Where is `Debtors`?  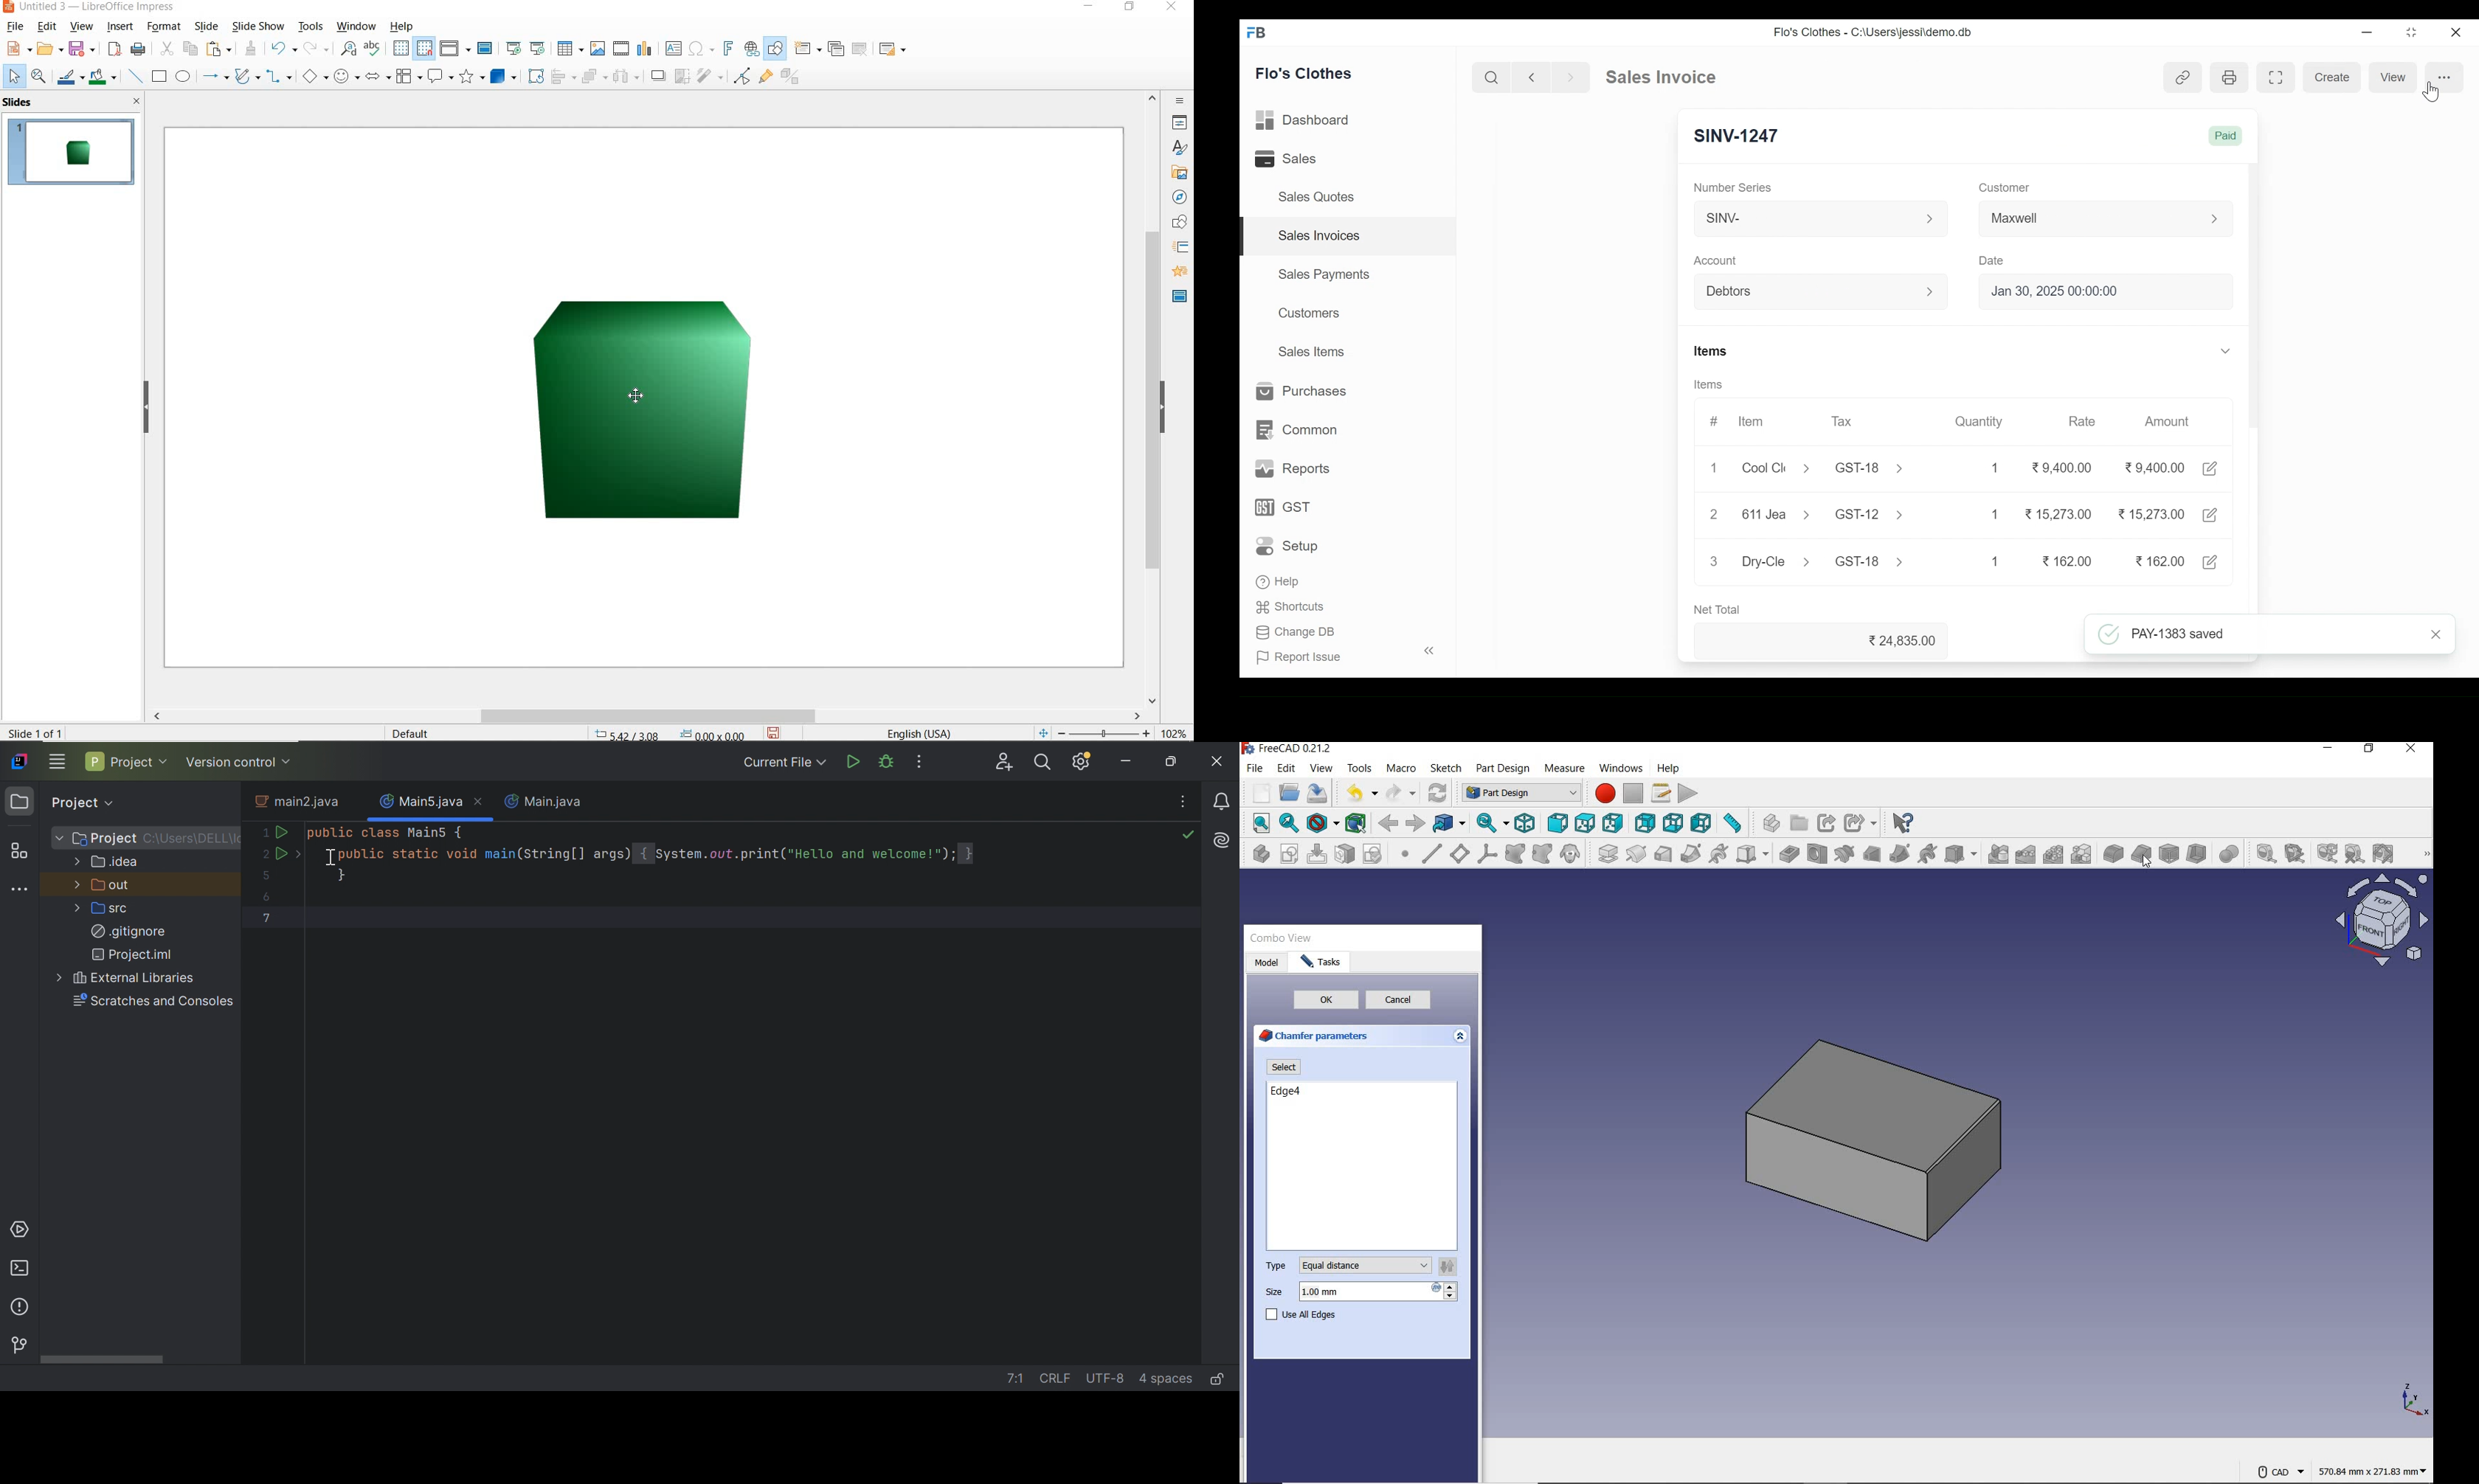
Debtors is located at coordinates (1810, 293).